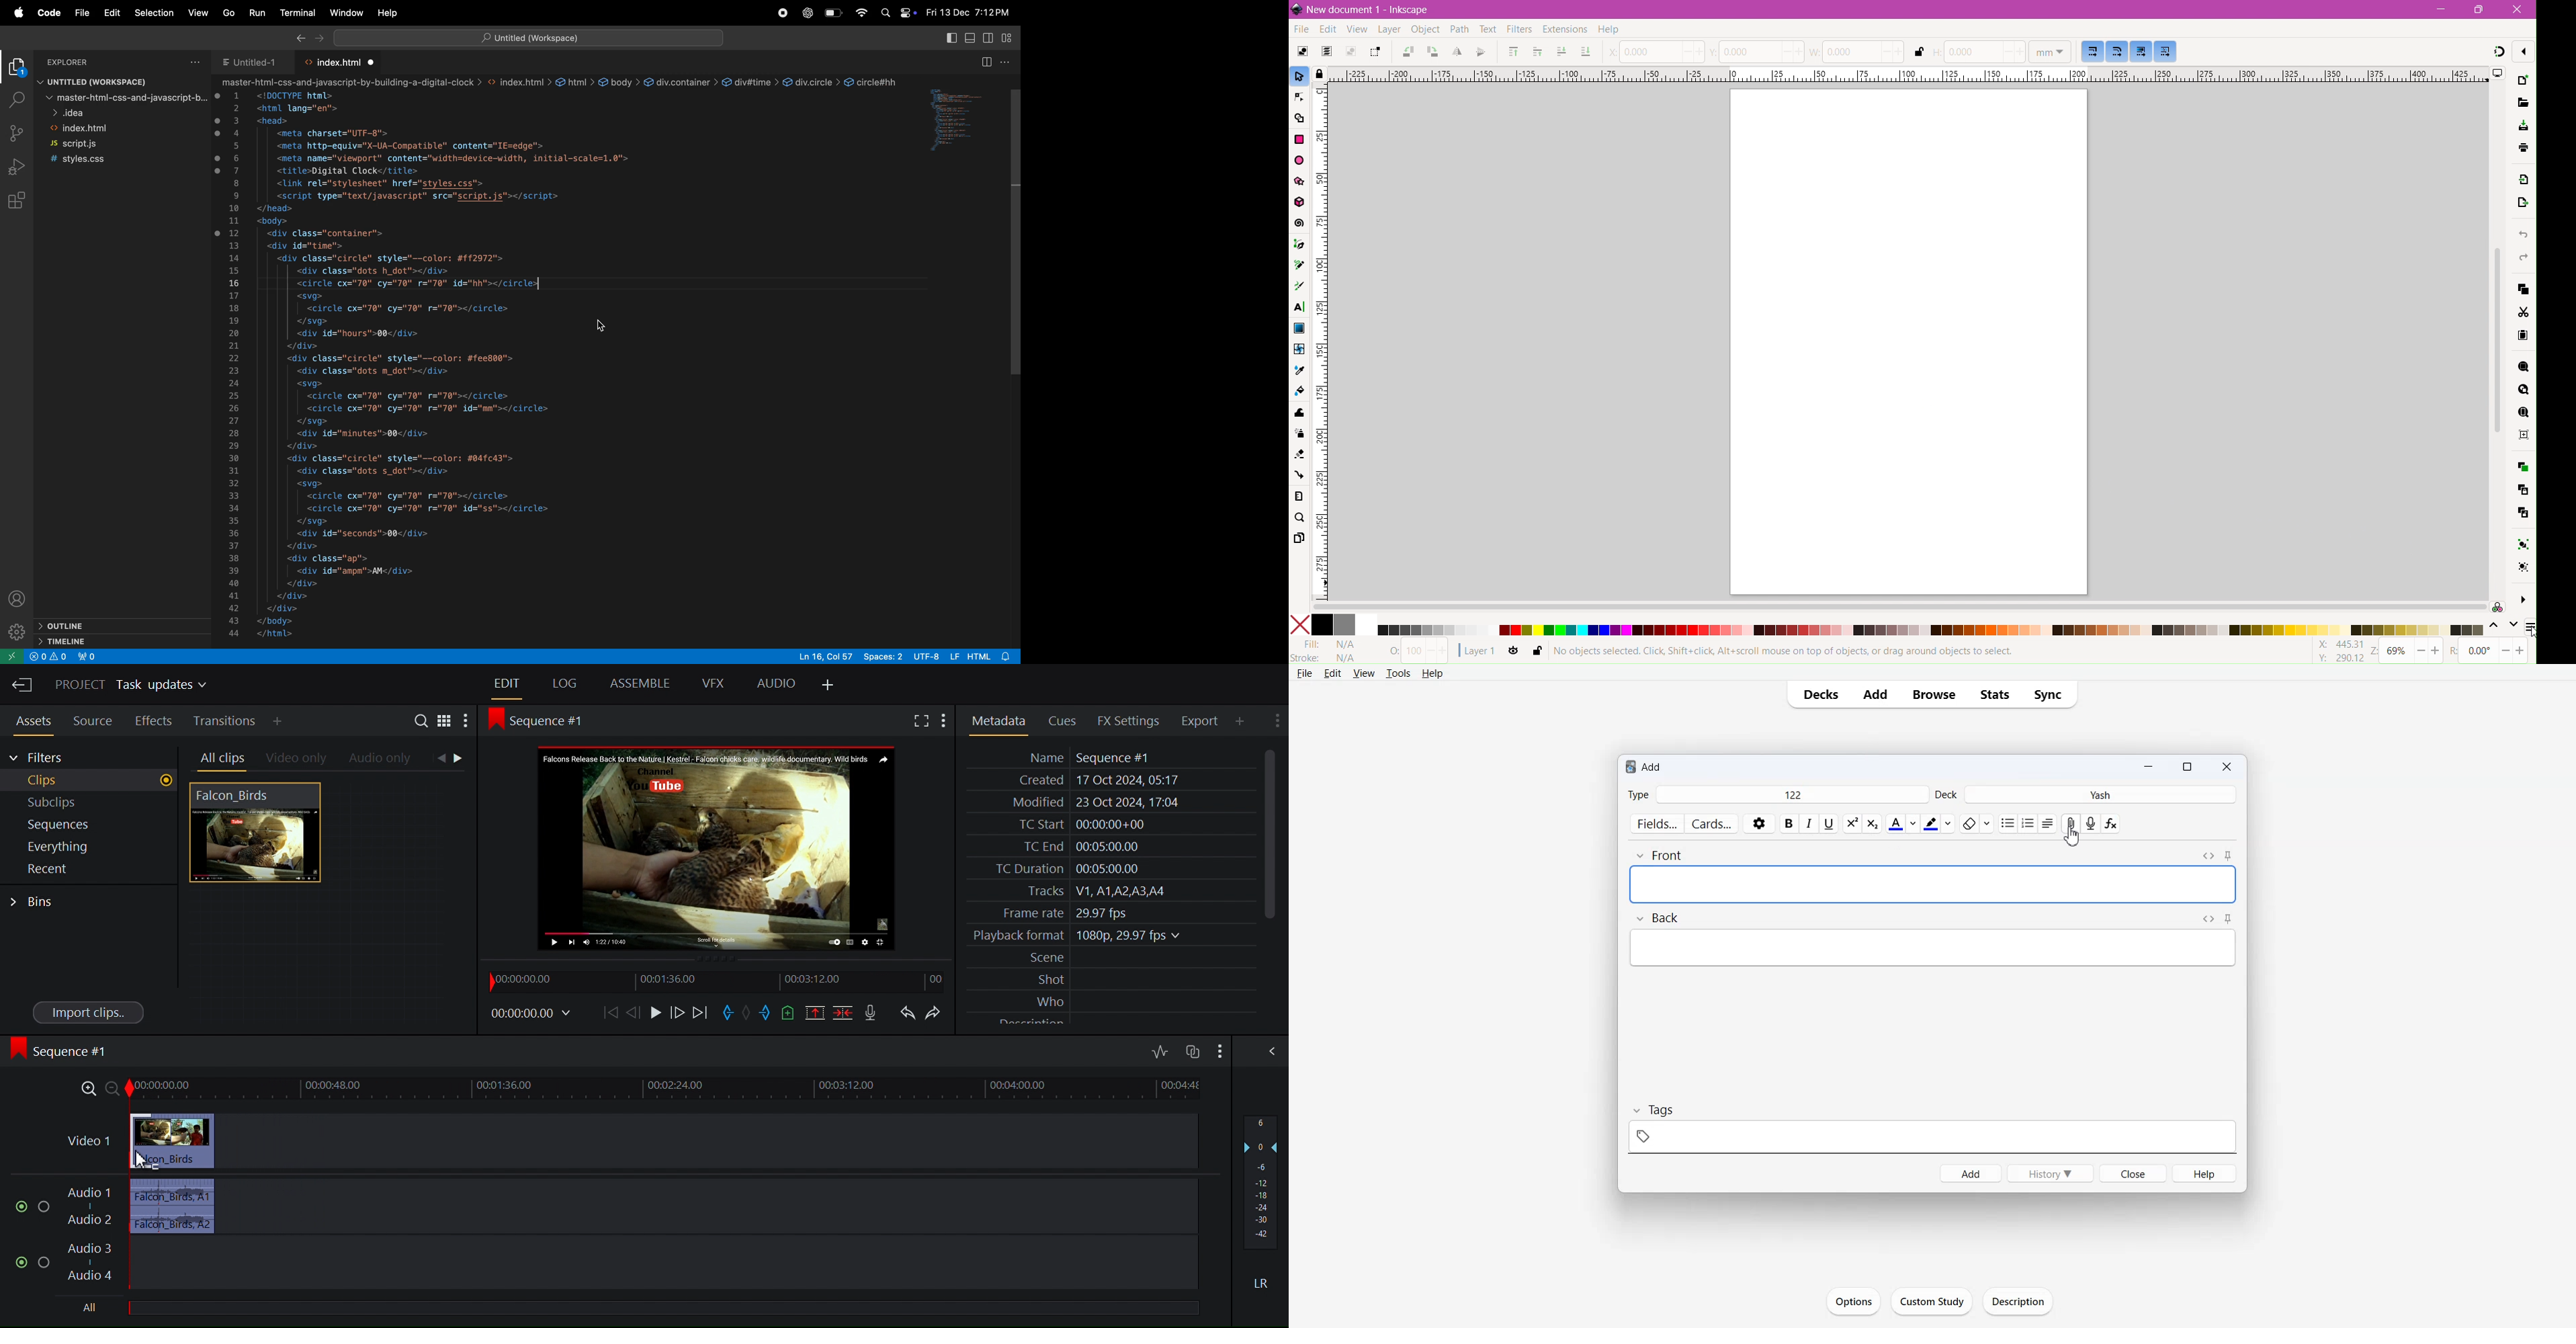  What do you see at coordinates (629, 1142) in the screenshot?
I see `Video track` at bounding box center [629, 1142].